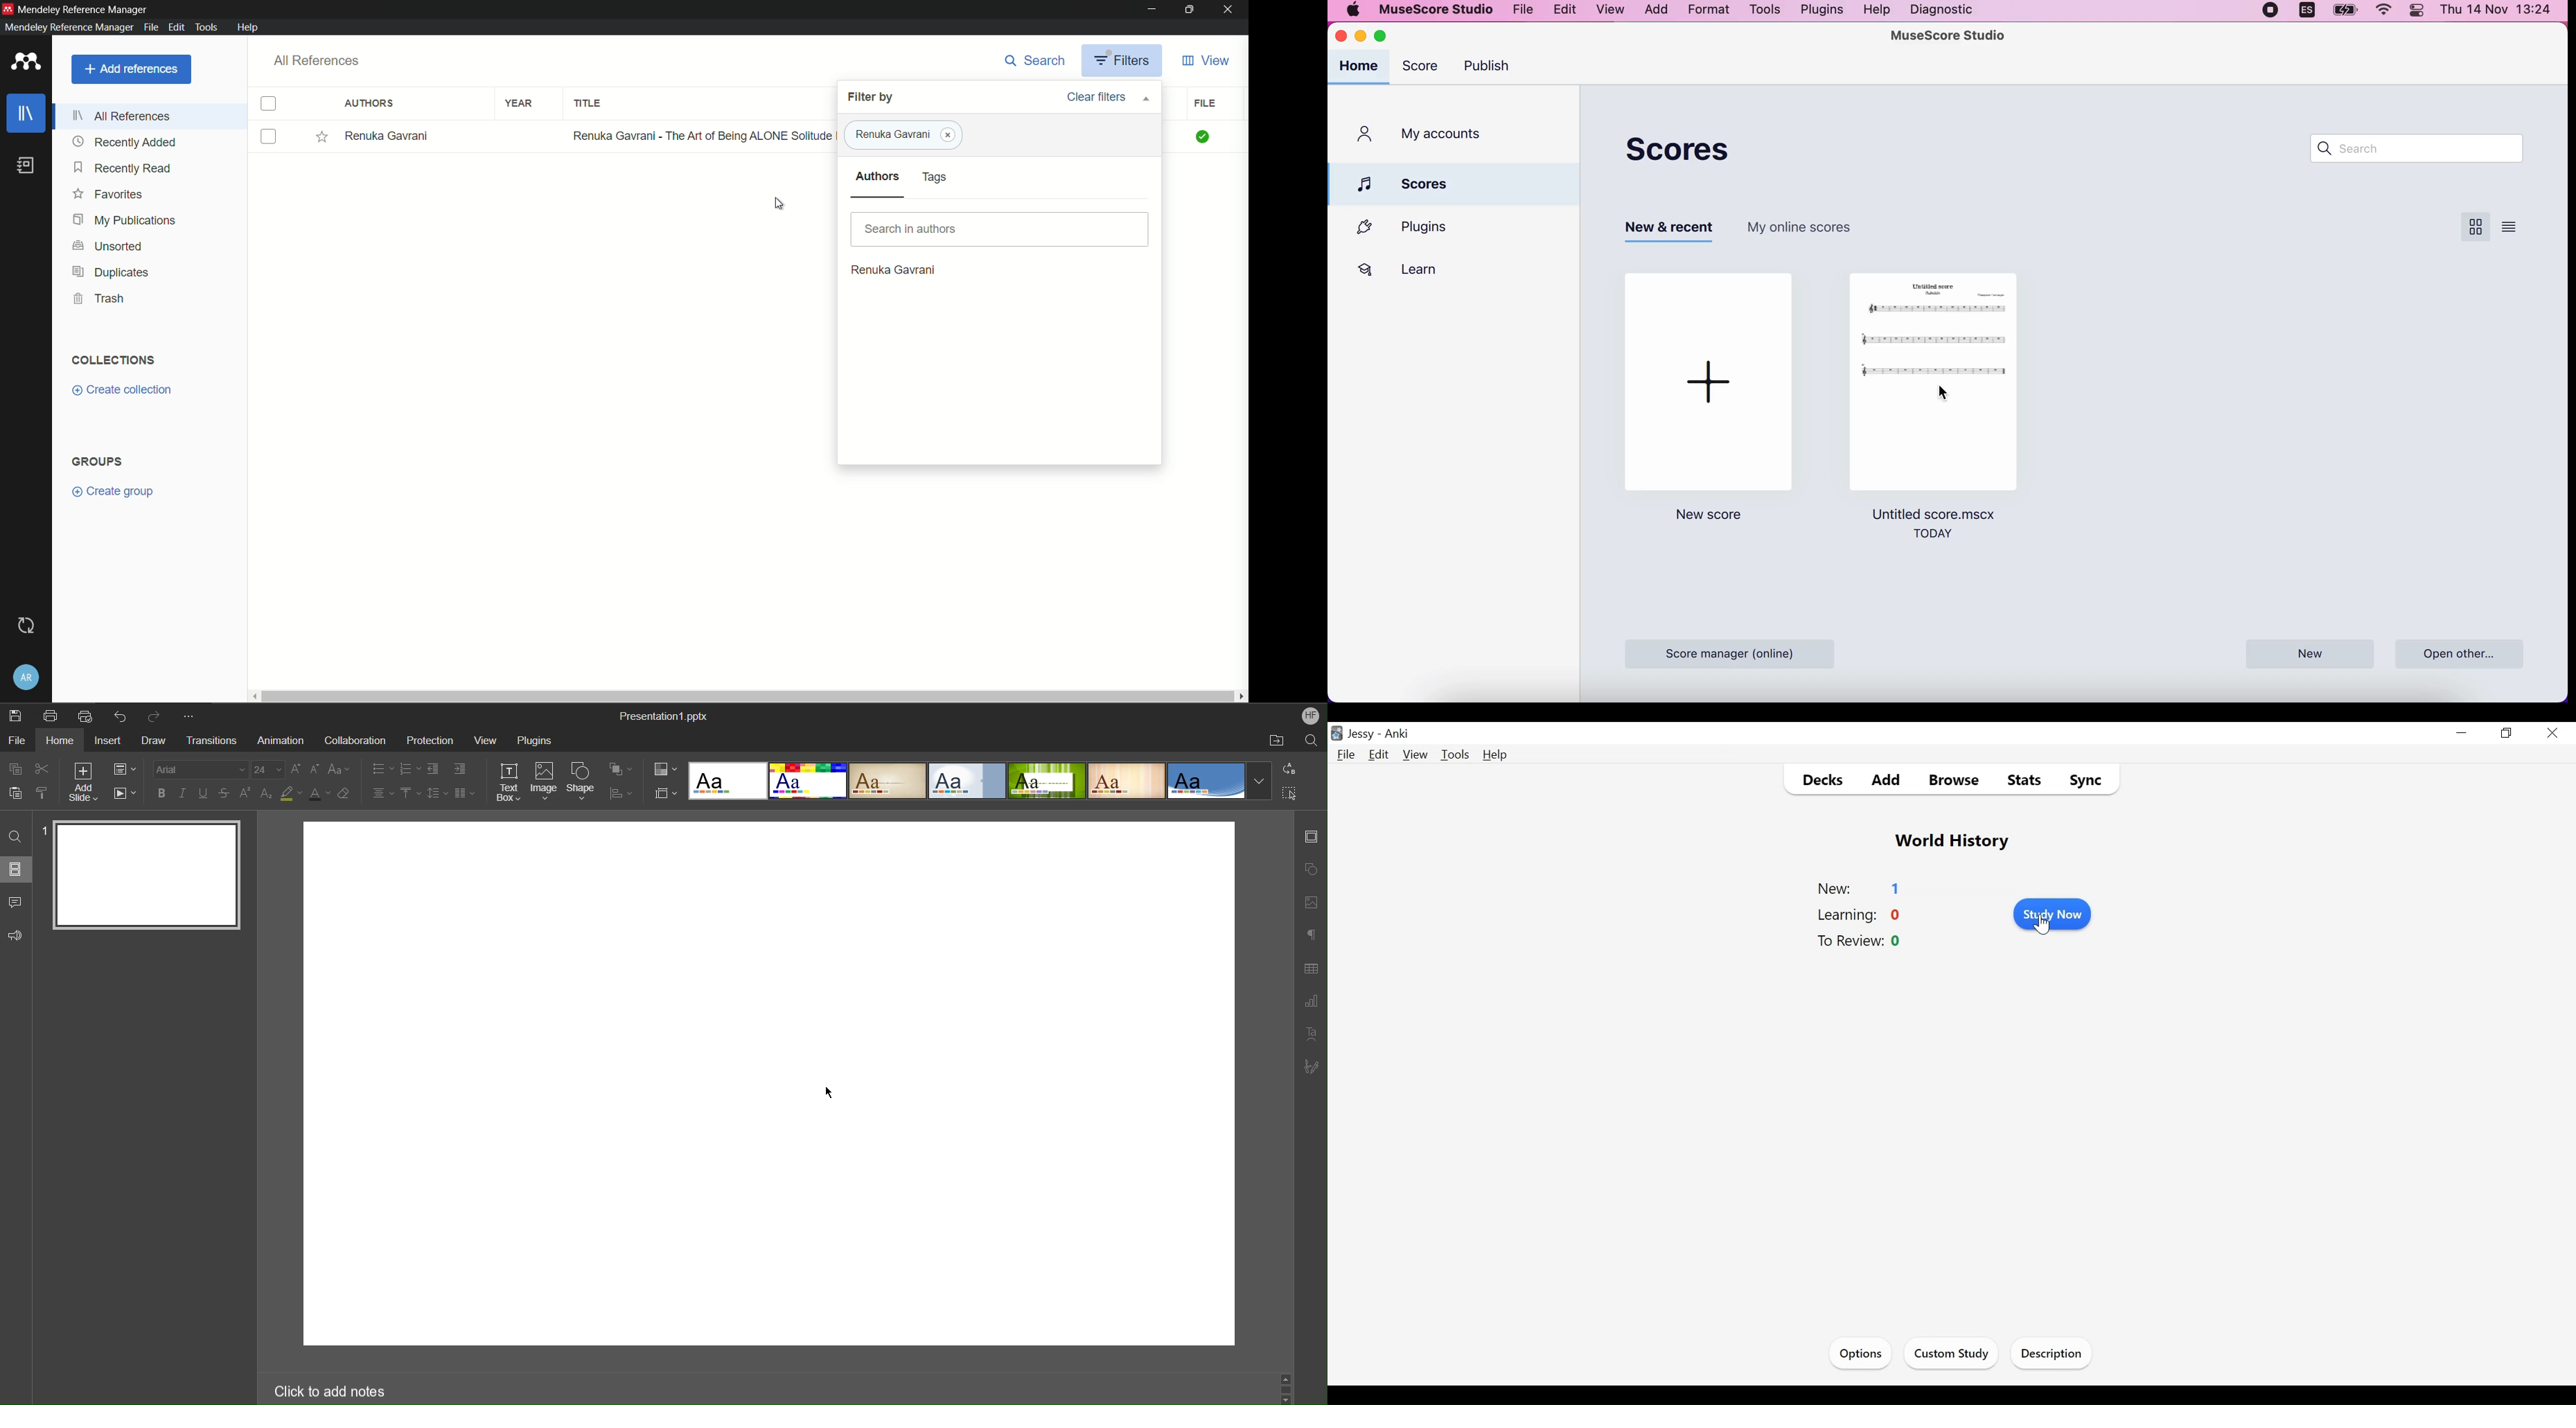 The height and width of the screenshot is (1428, 2576). Describe the element at coordinates (41, 794) in the screenshot. I see `Copy Style` at that location.